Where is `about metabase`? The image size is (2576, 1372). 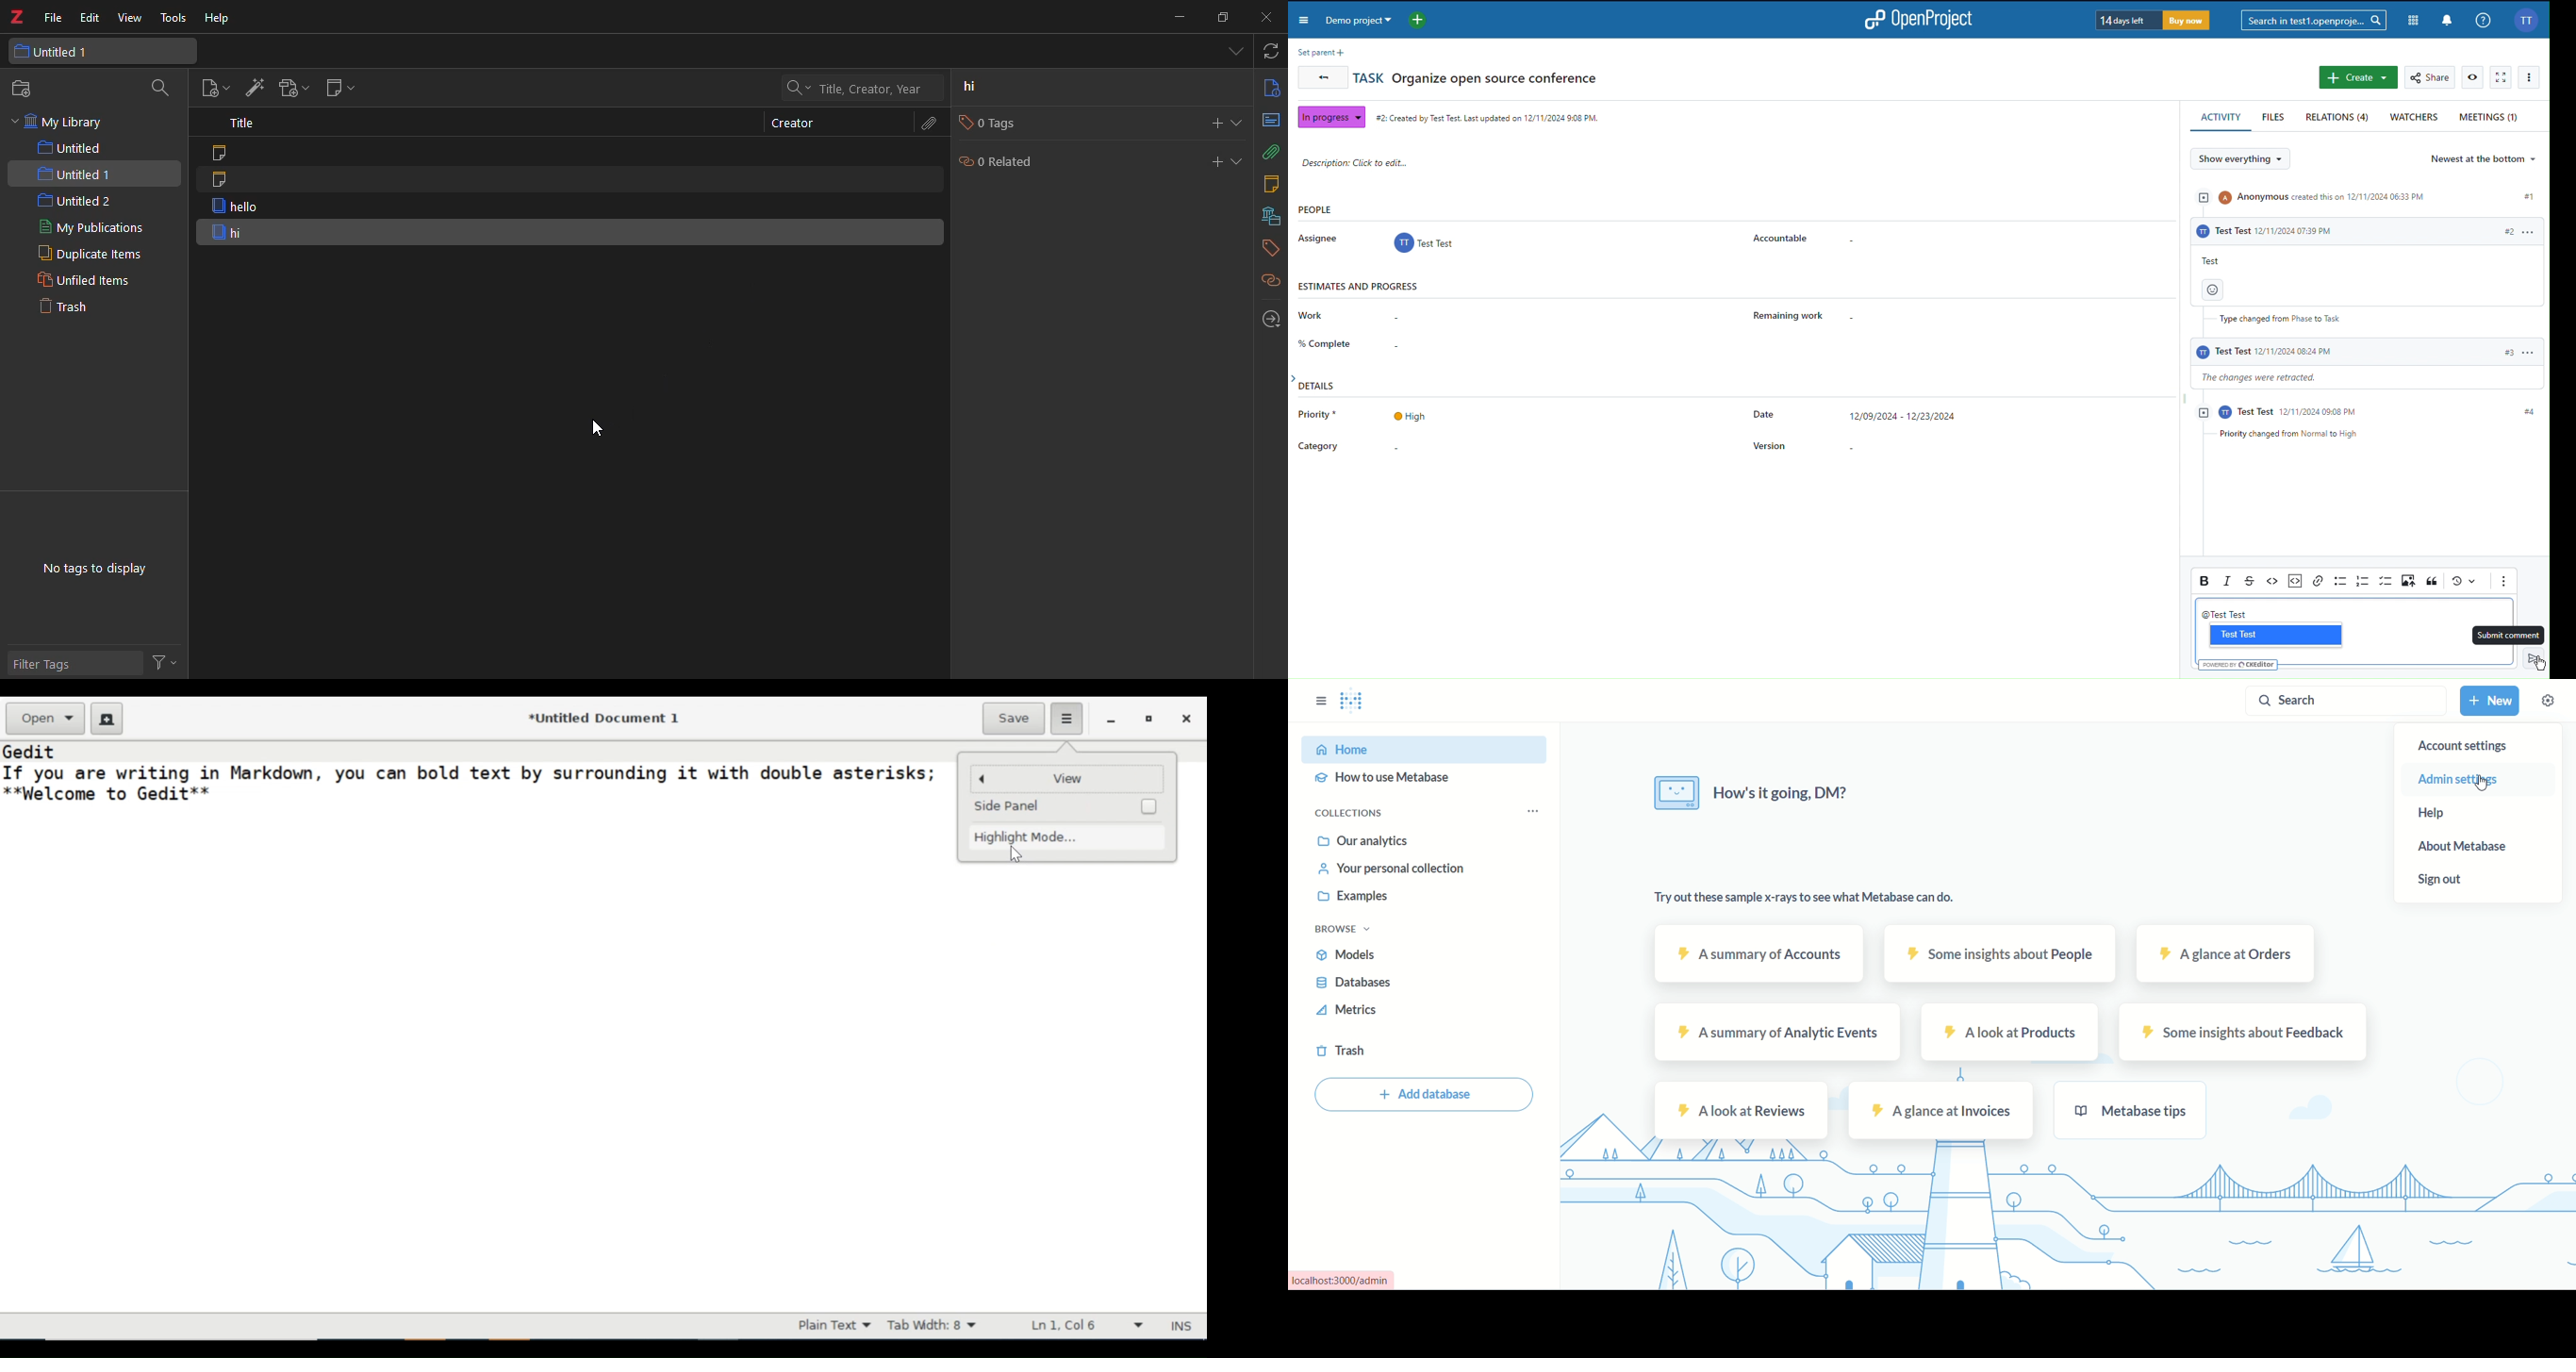
about metabase is located at coordinates (2464, 846).